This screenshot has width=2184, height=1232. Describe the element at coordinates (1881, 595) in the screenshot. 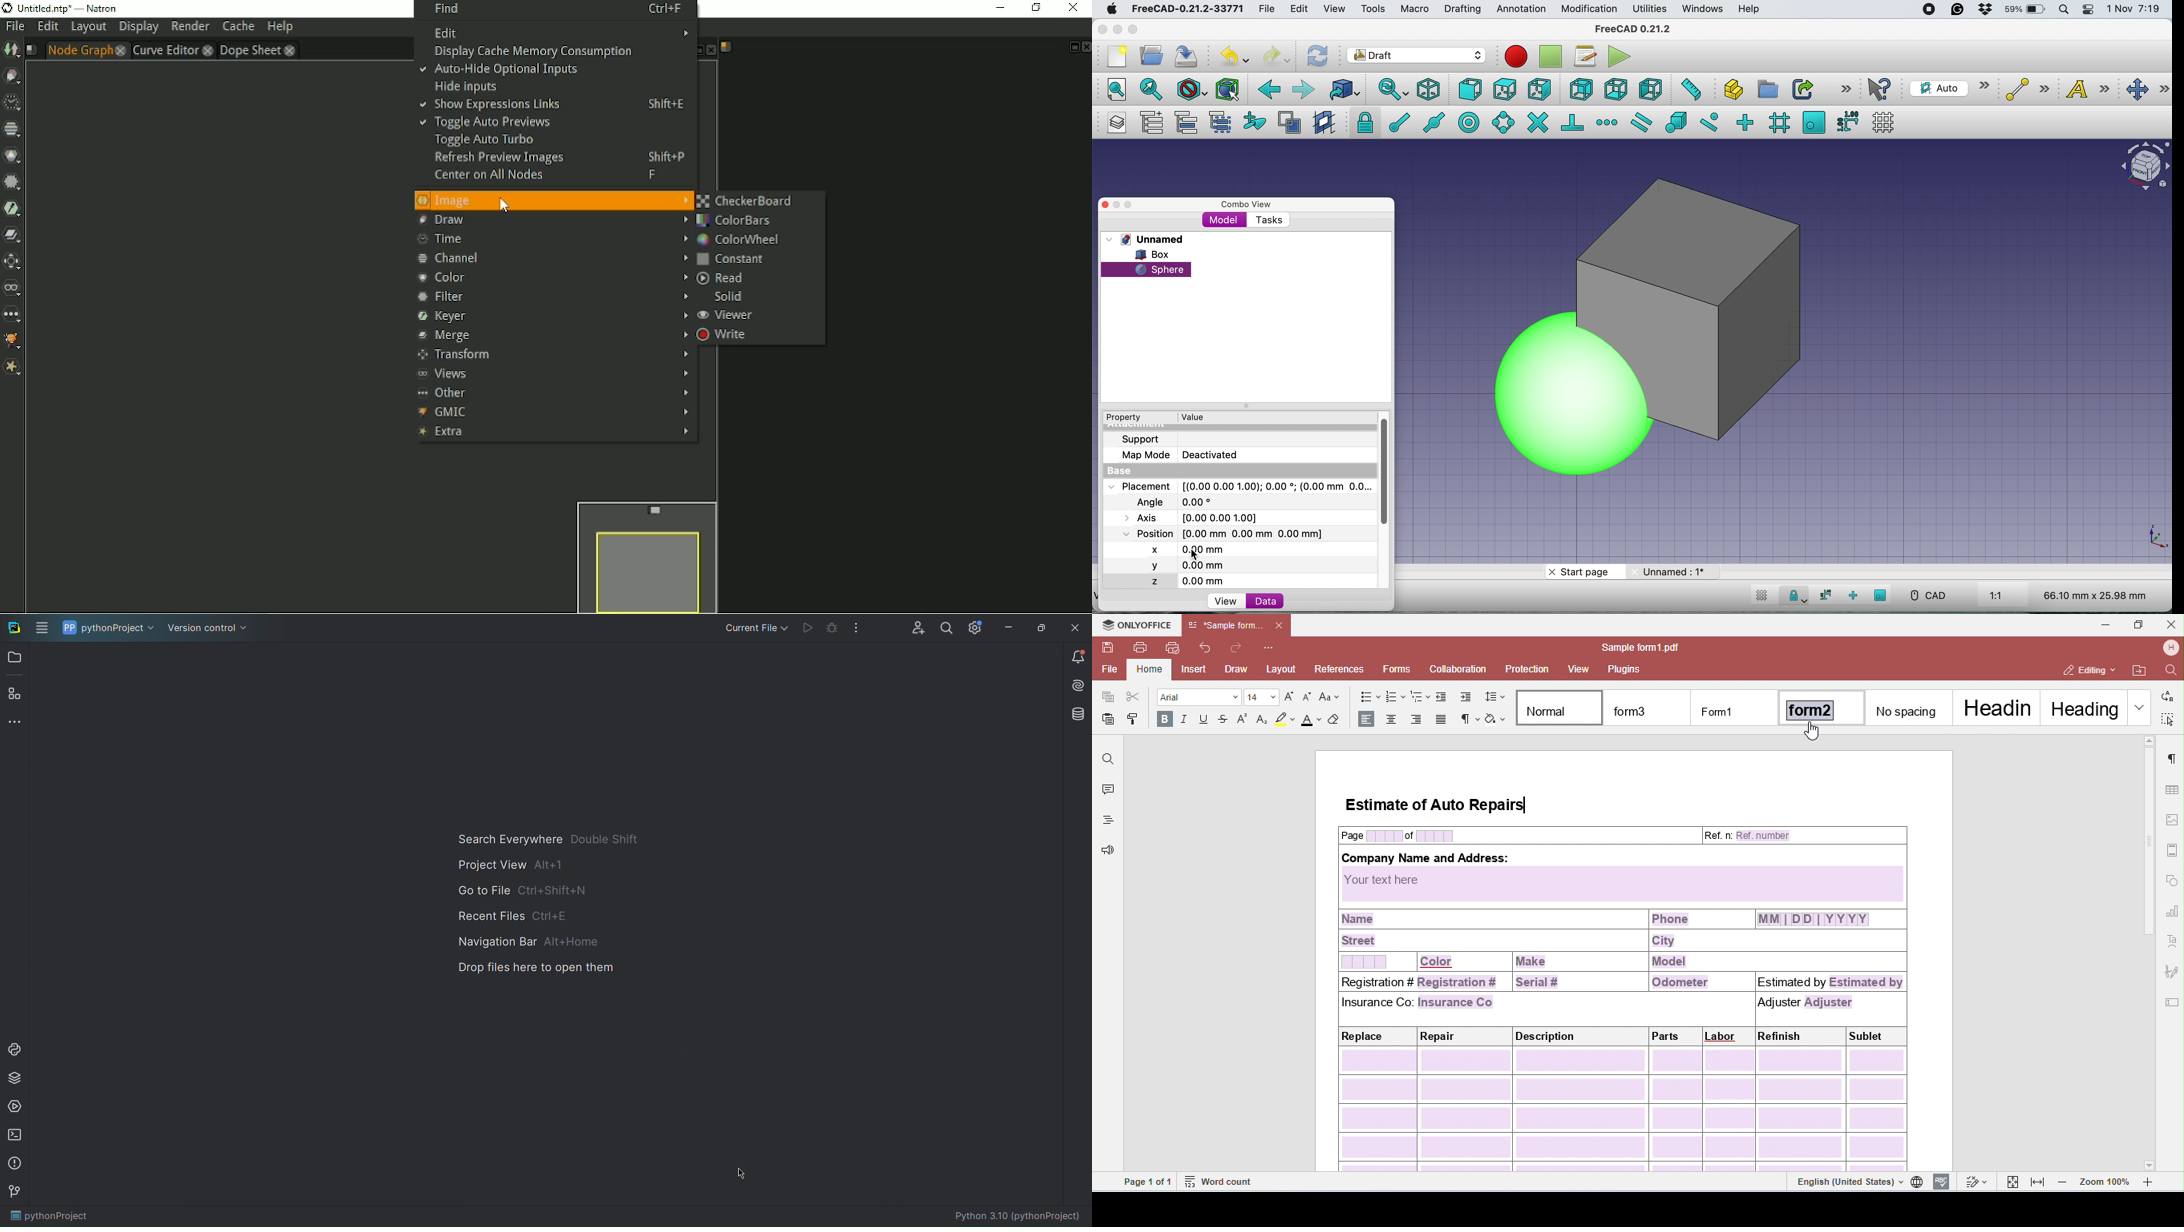

I see `snap working plane` at that location.